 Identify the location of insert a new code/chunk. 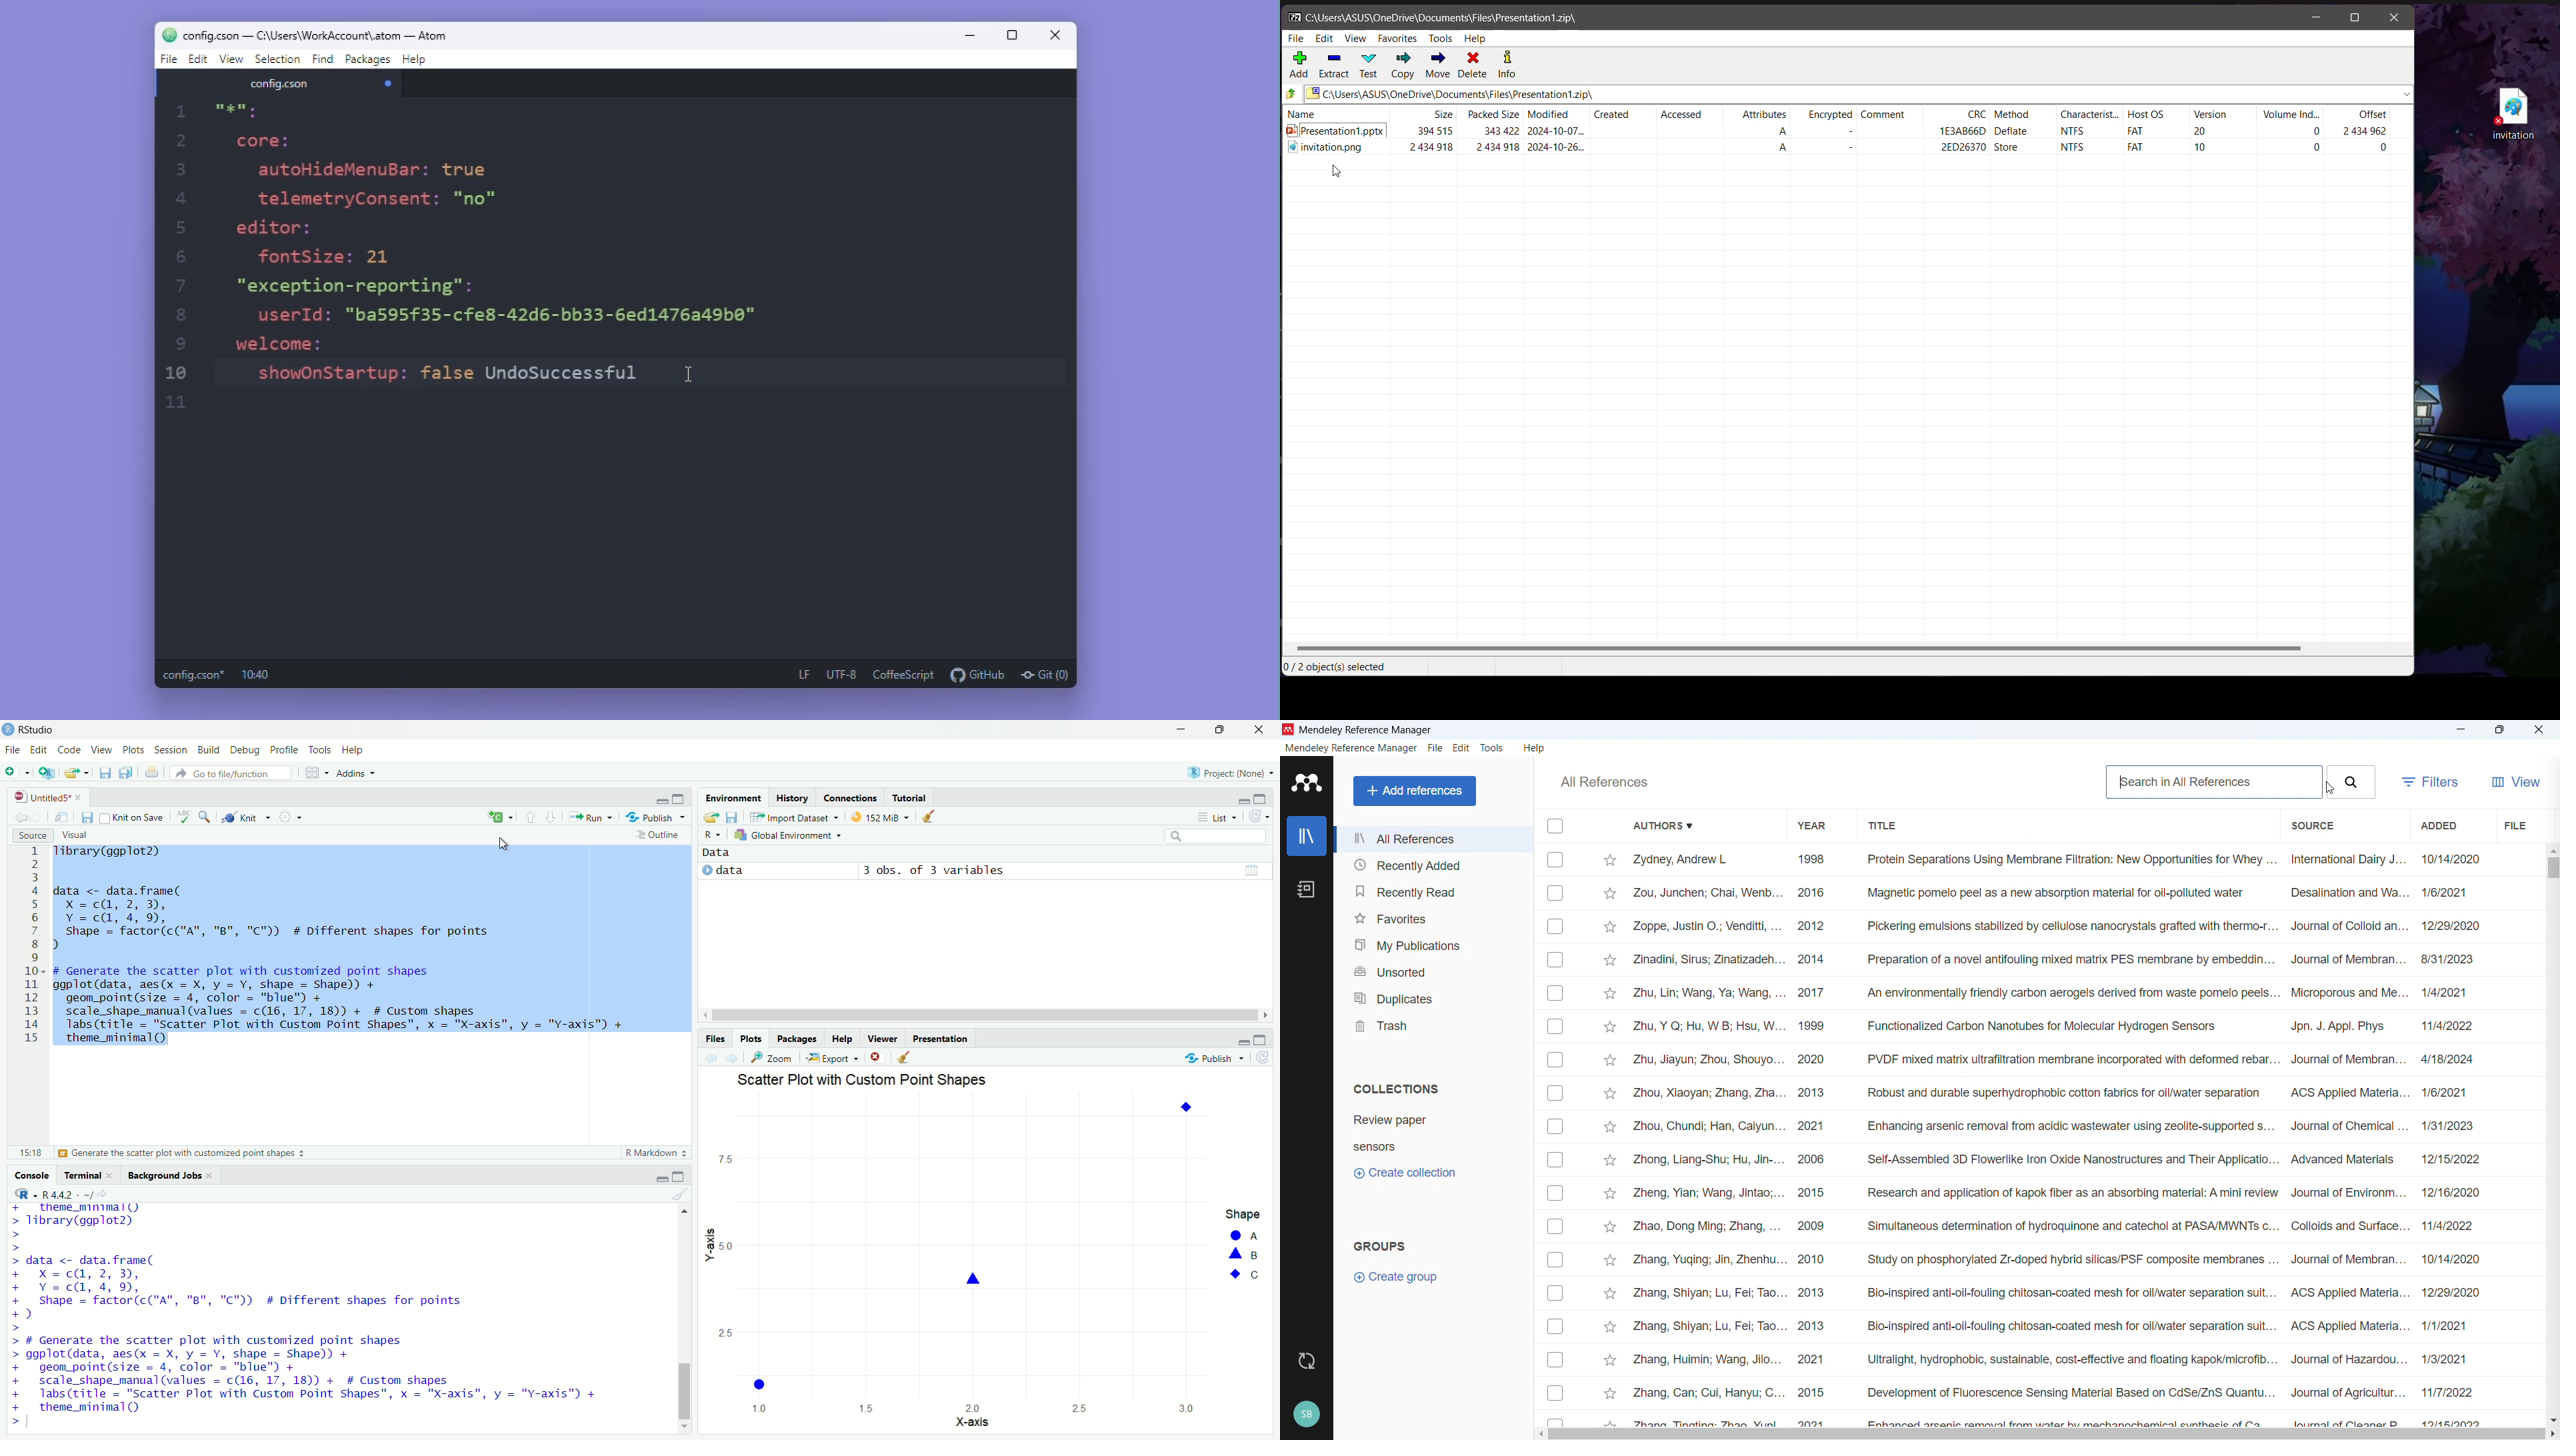
(501, 816).